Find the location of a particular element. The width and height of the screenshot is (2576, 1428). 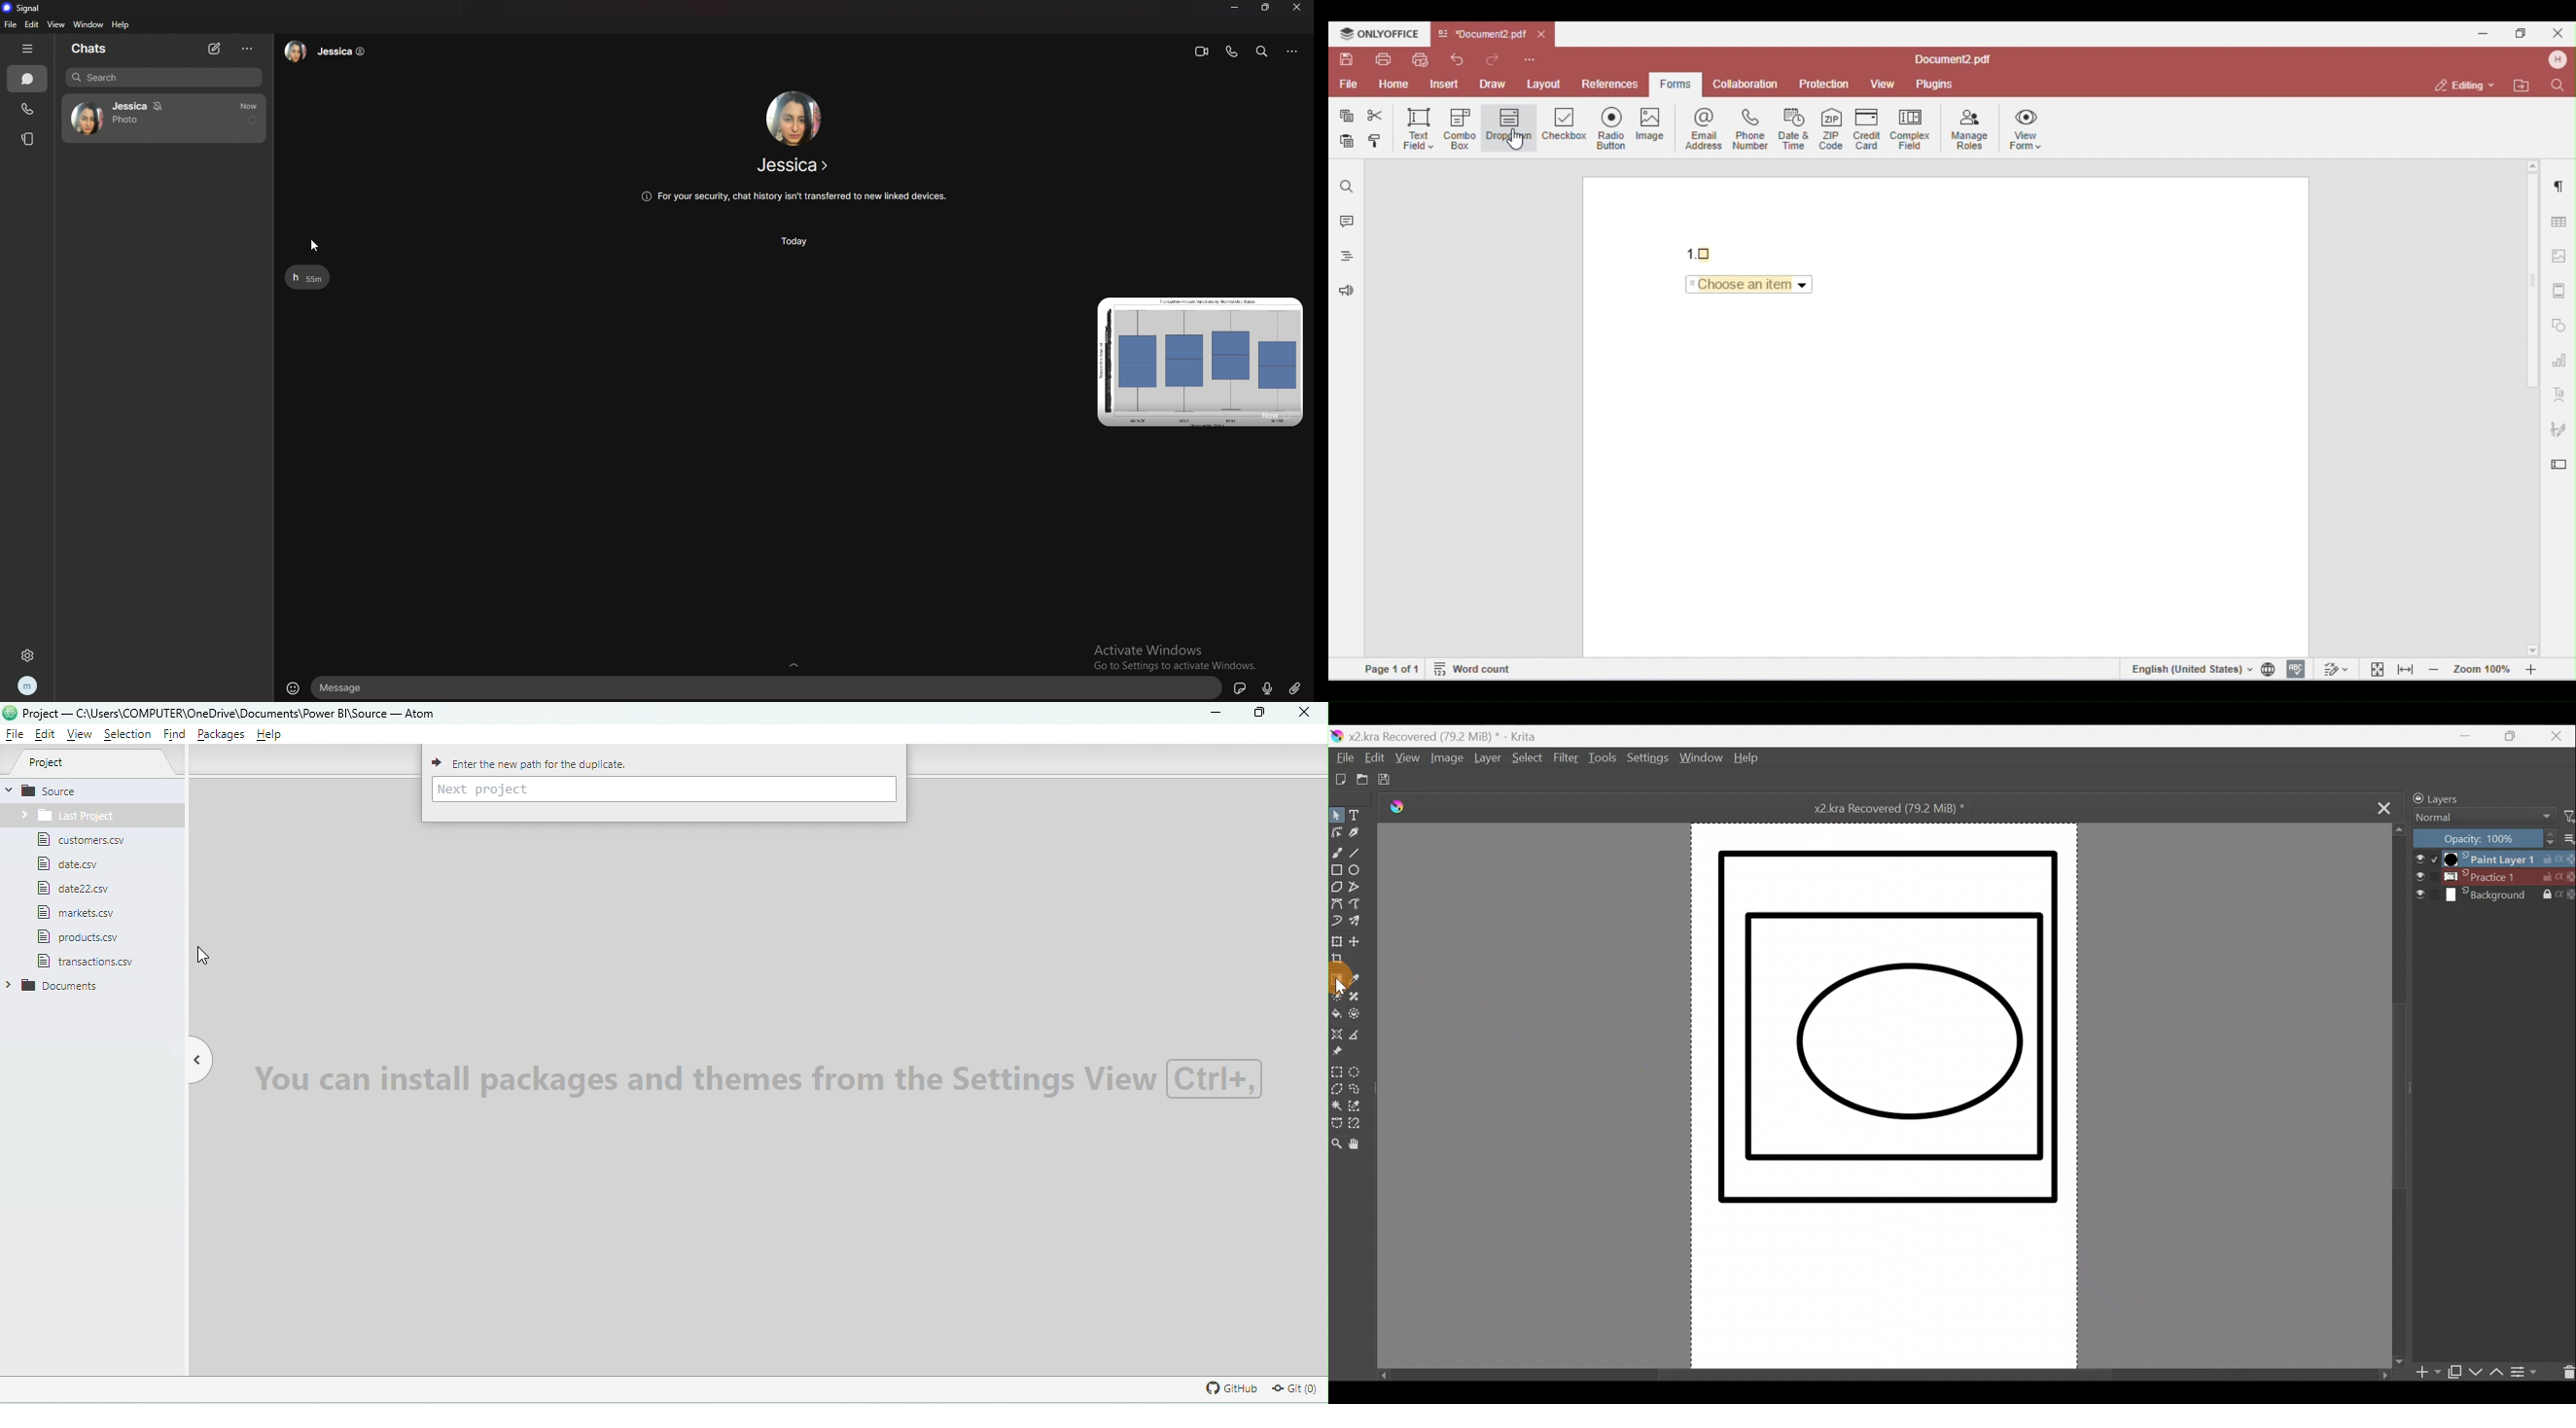

Help is located at coordinates (1747, 760).